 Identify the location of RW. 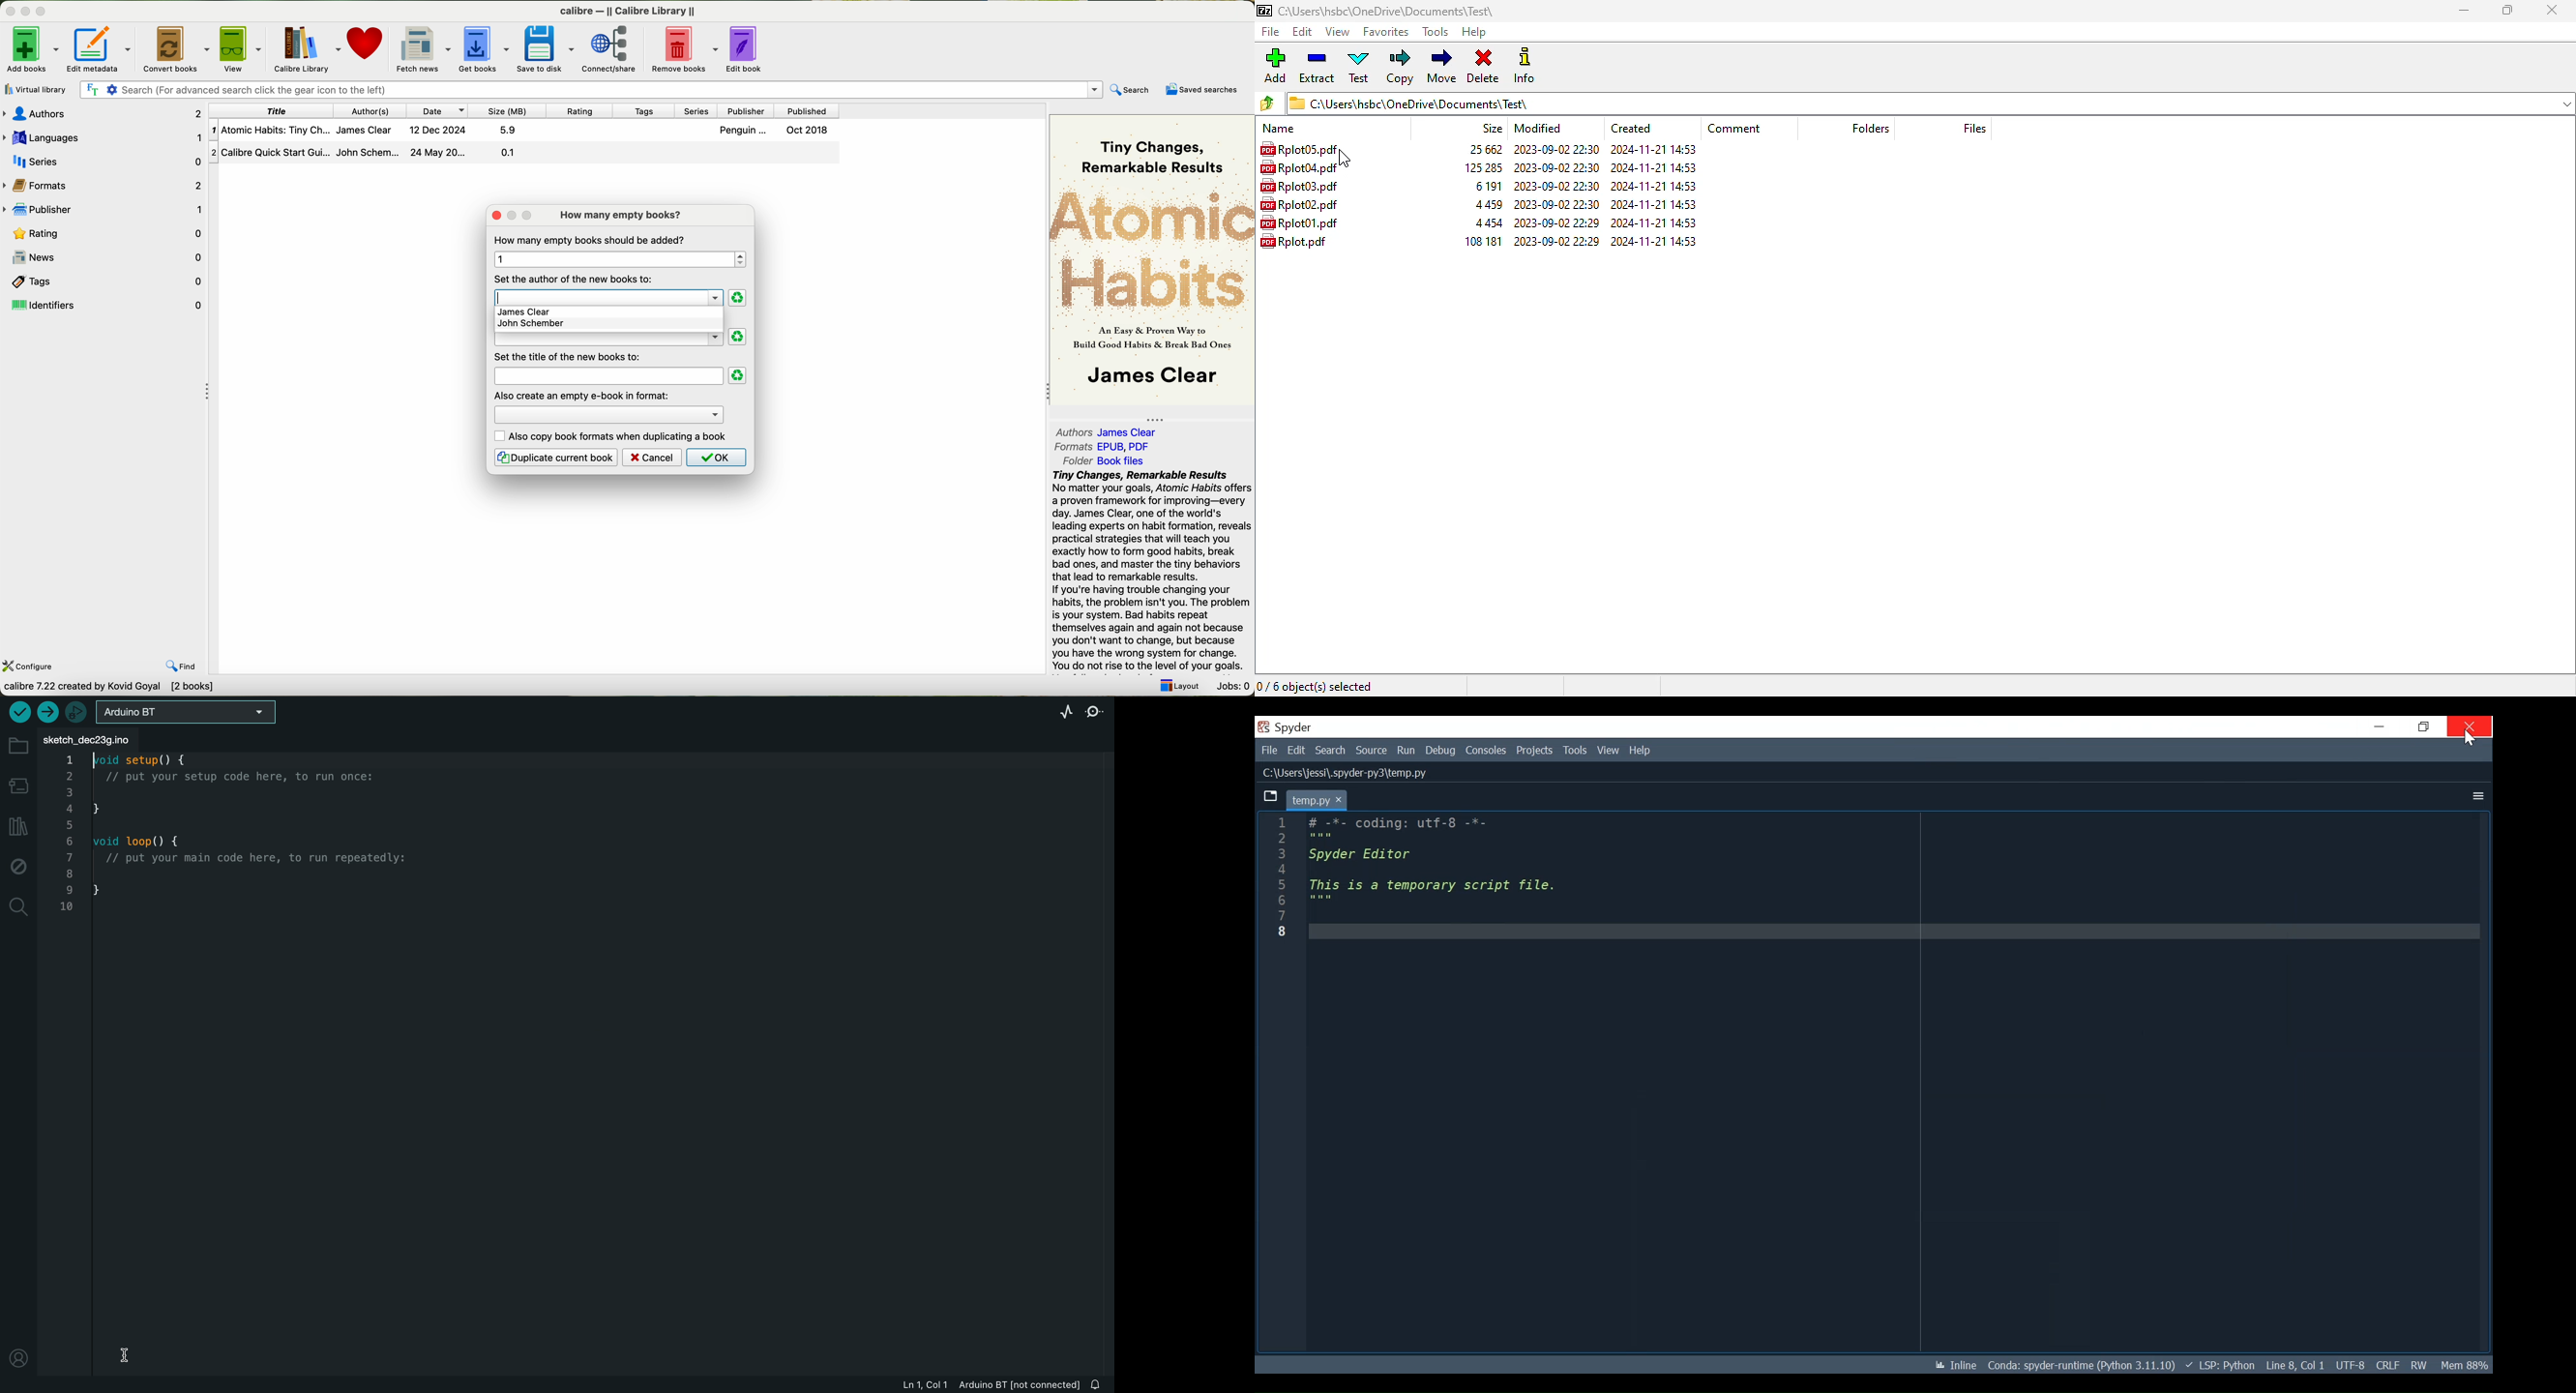
(2421, 1364).